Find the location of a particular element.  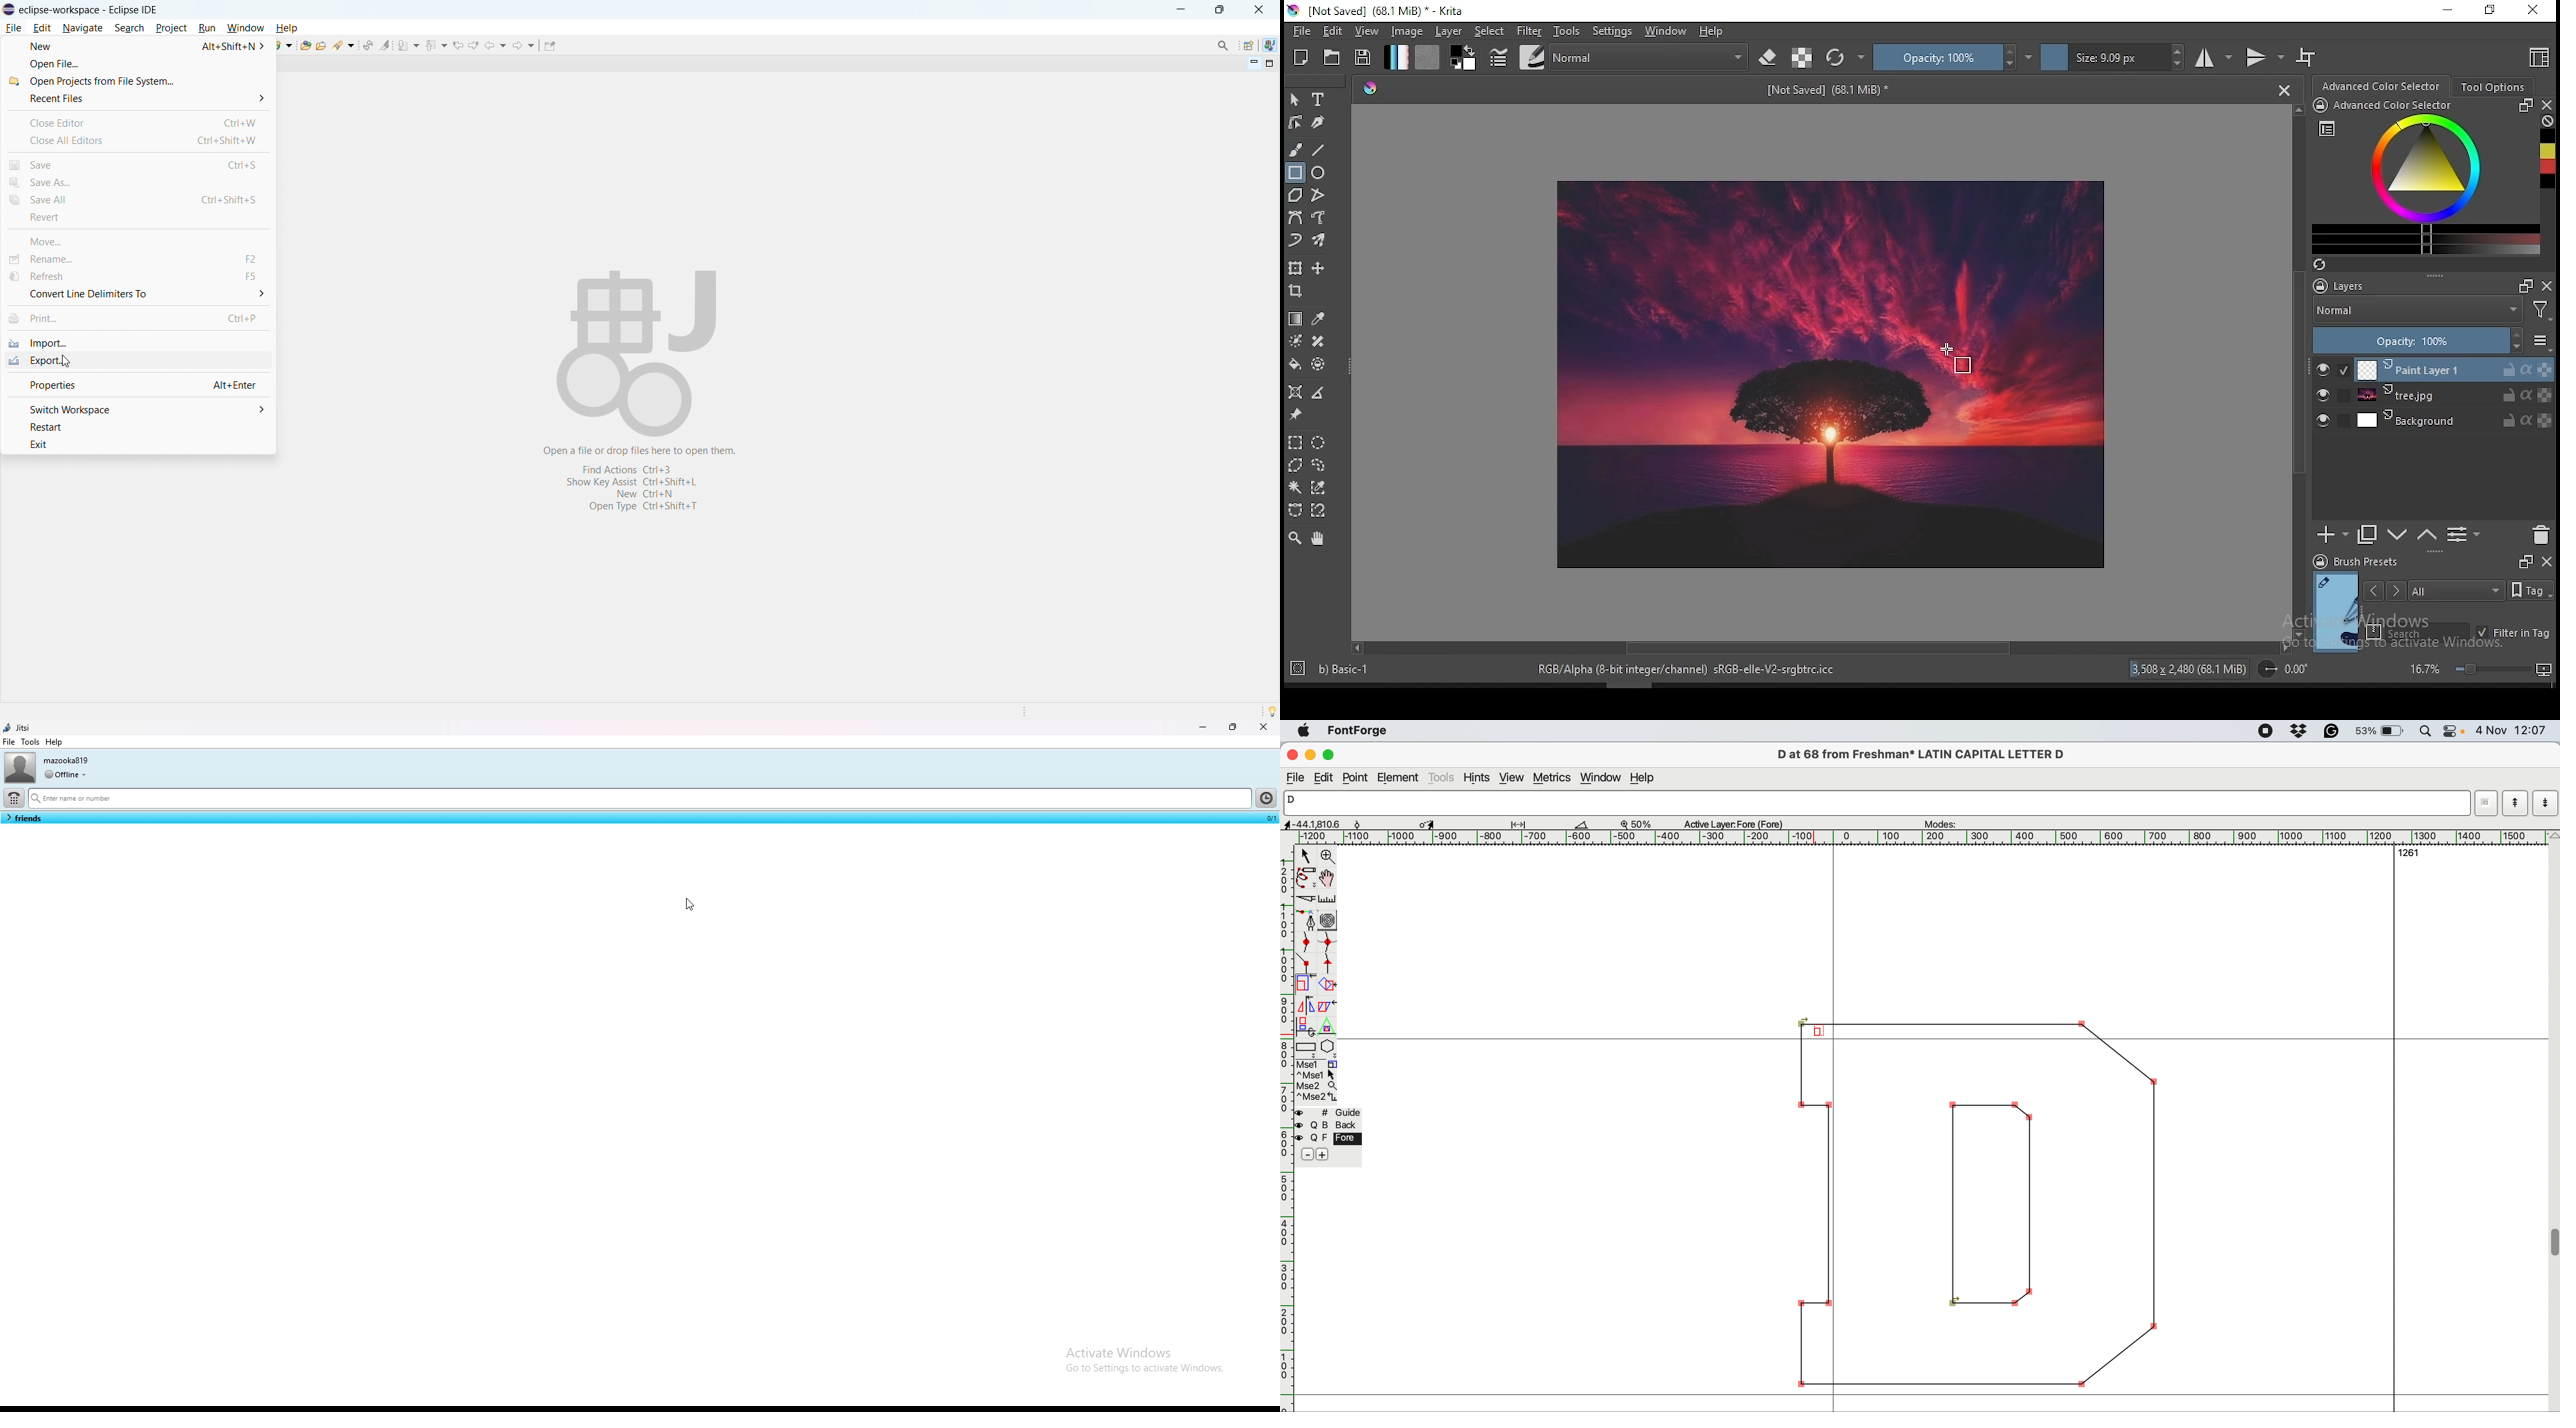

jitsi is located at coordinates (19, 727).